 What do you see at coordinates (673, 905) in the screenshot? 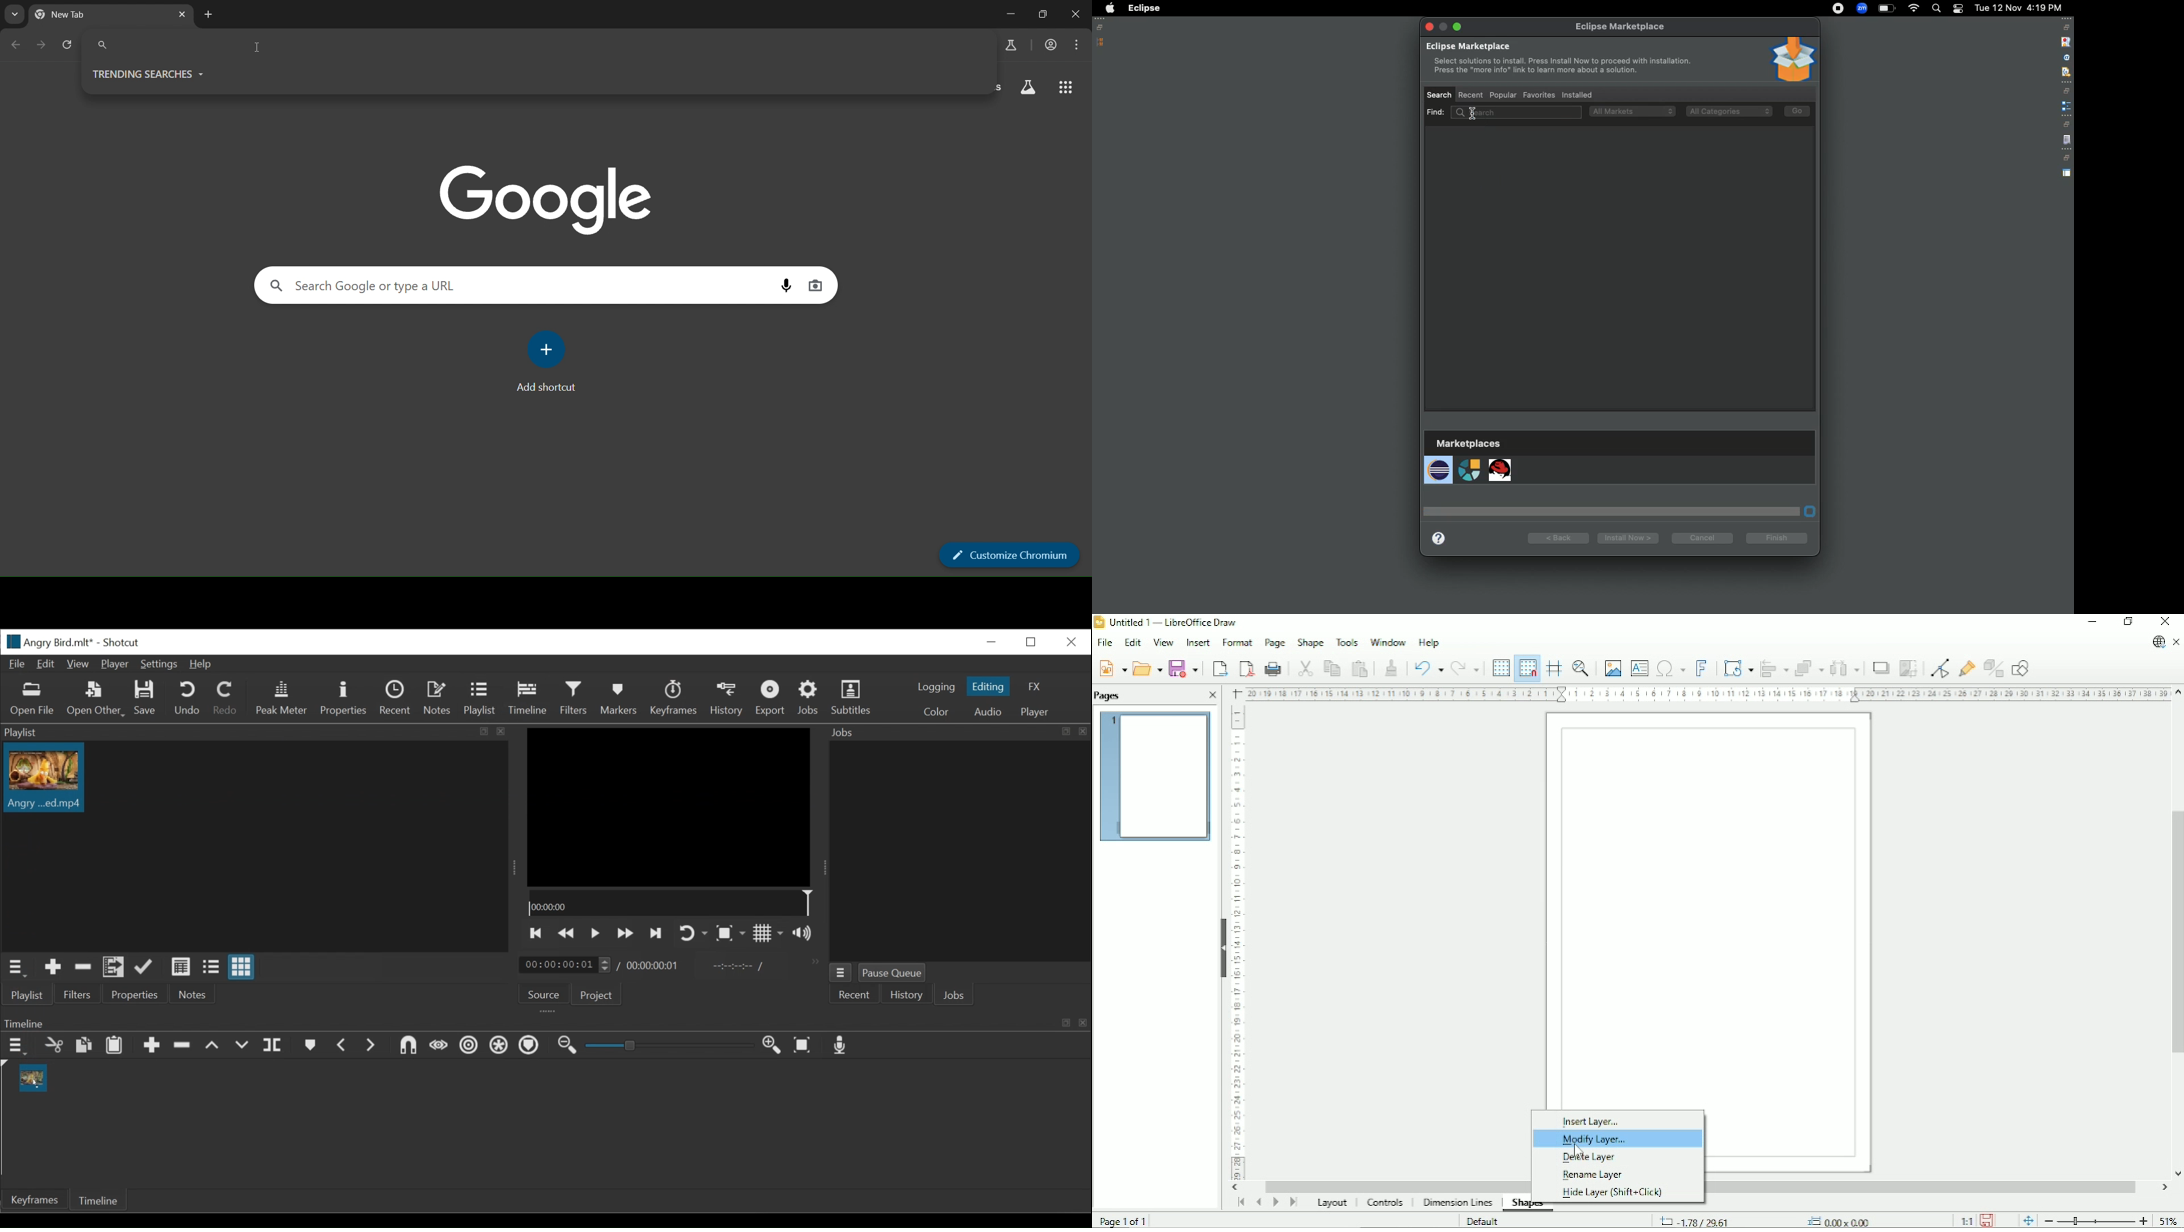
I see `Timeline` at bounding box center [673, 905].